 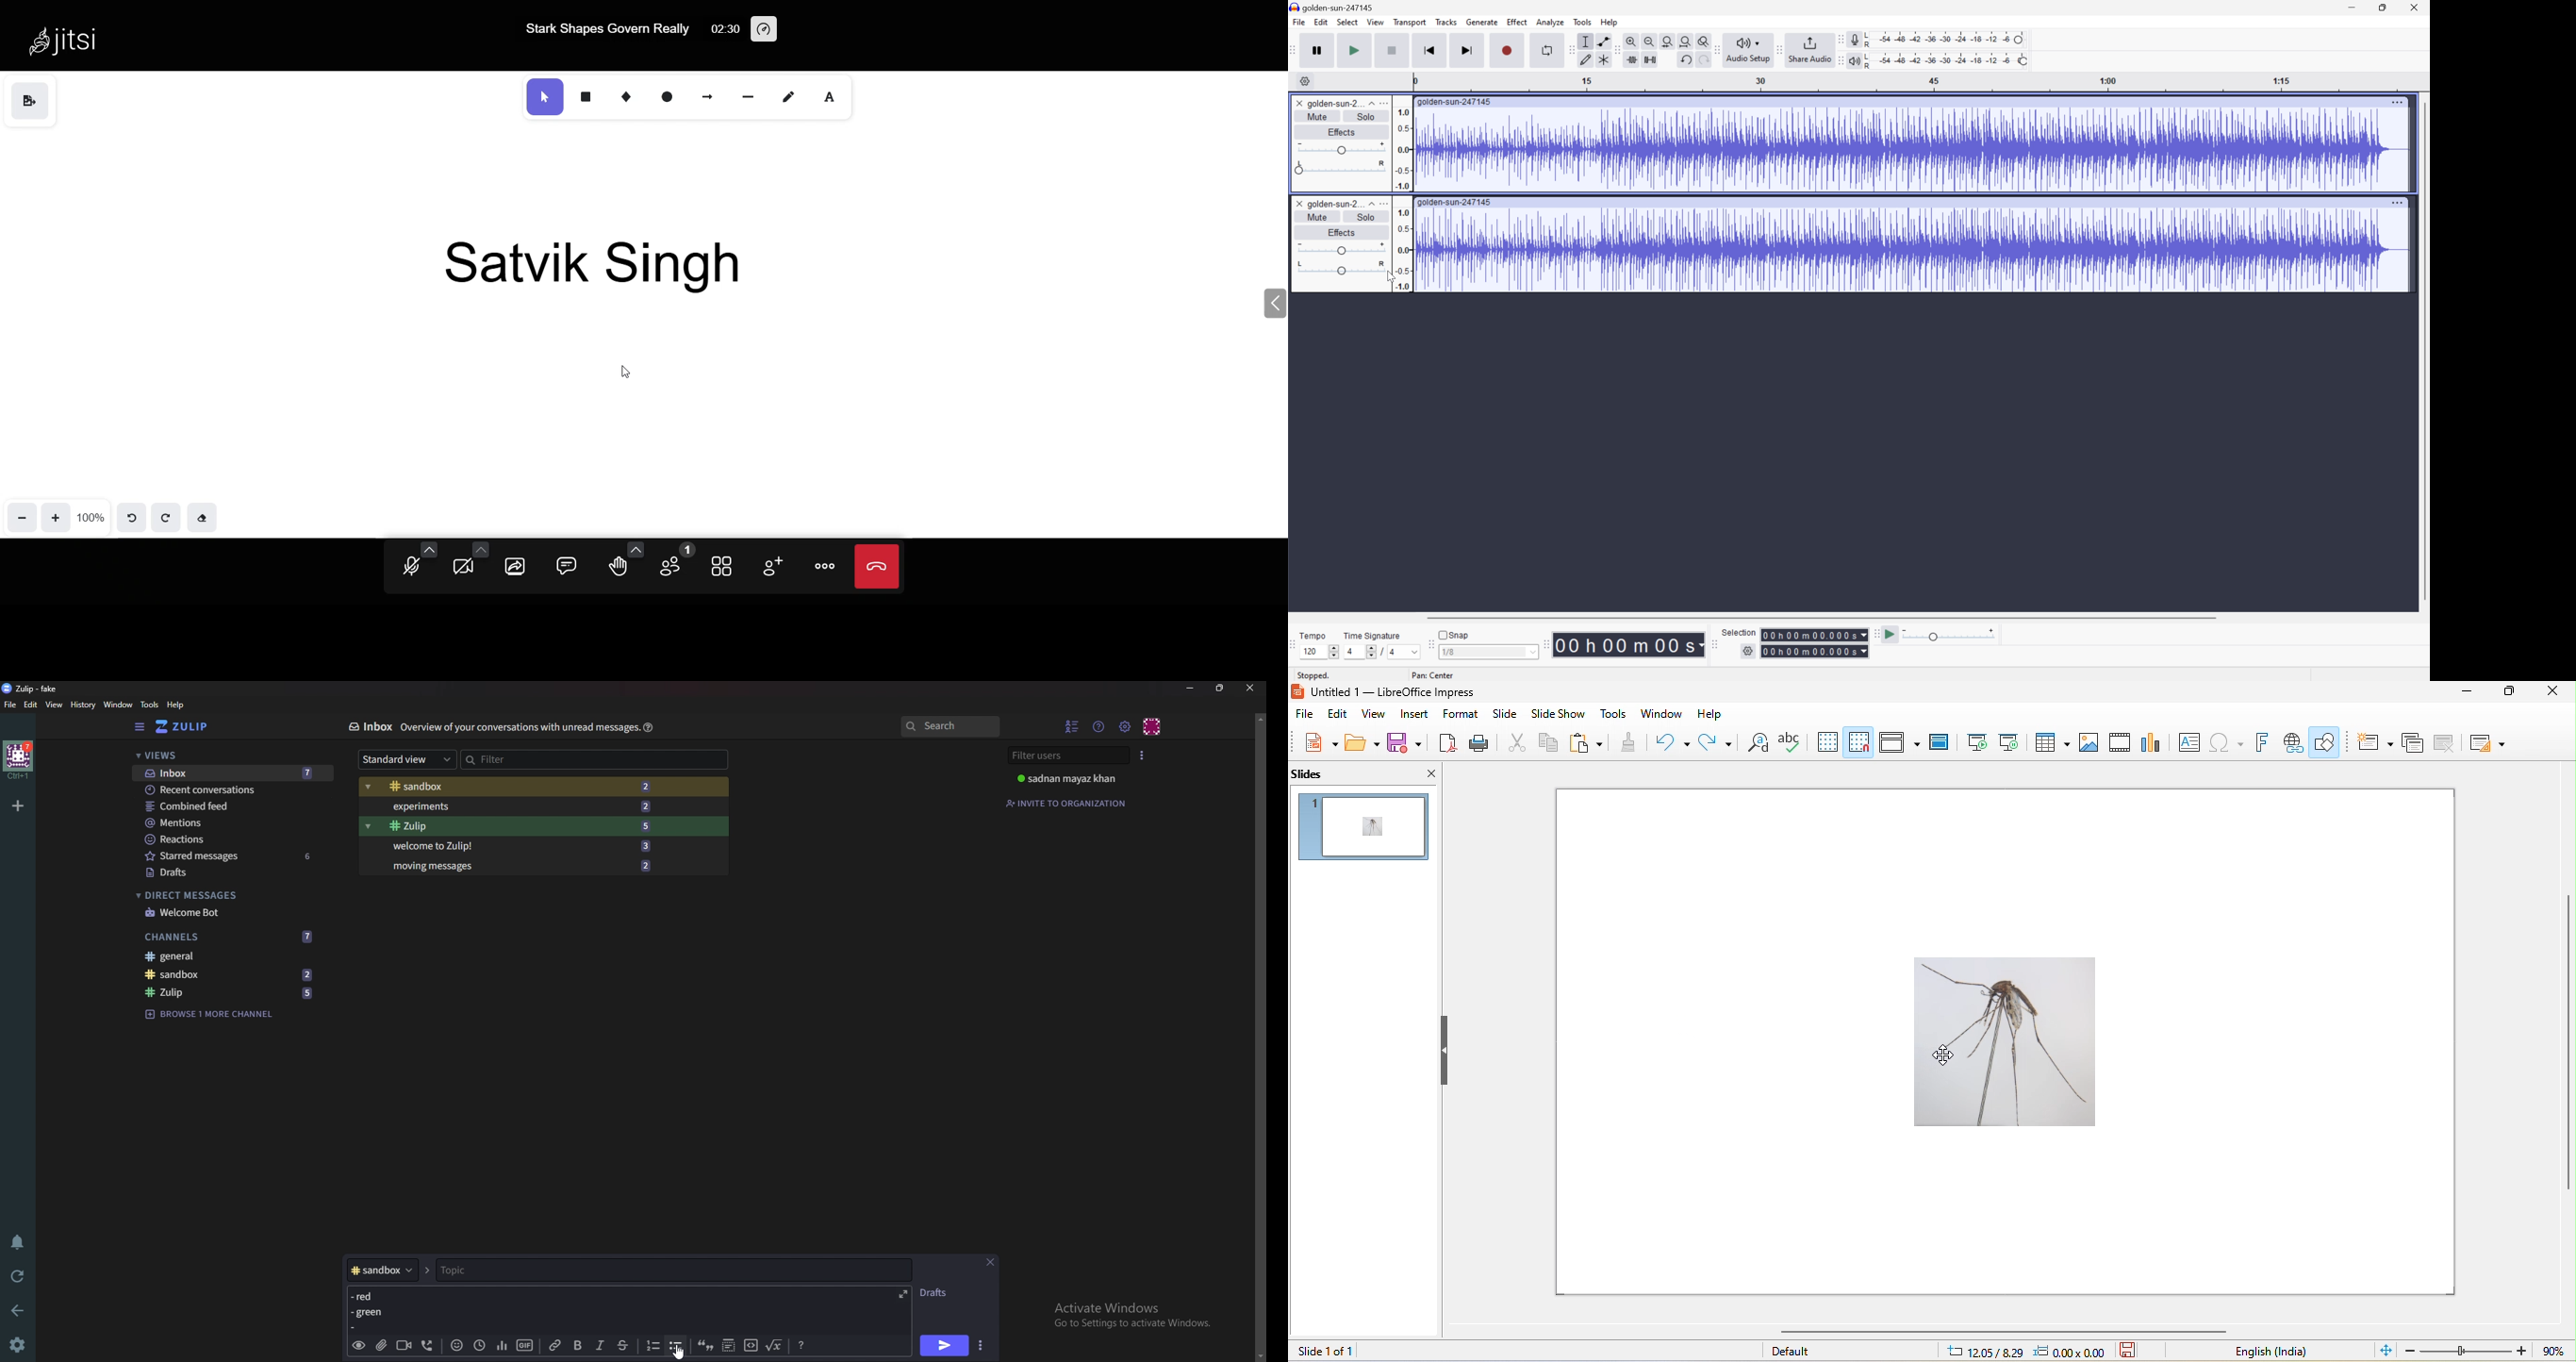 I want to click on chat, so click(x=569, y=566).